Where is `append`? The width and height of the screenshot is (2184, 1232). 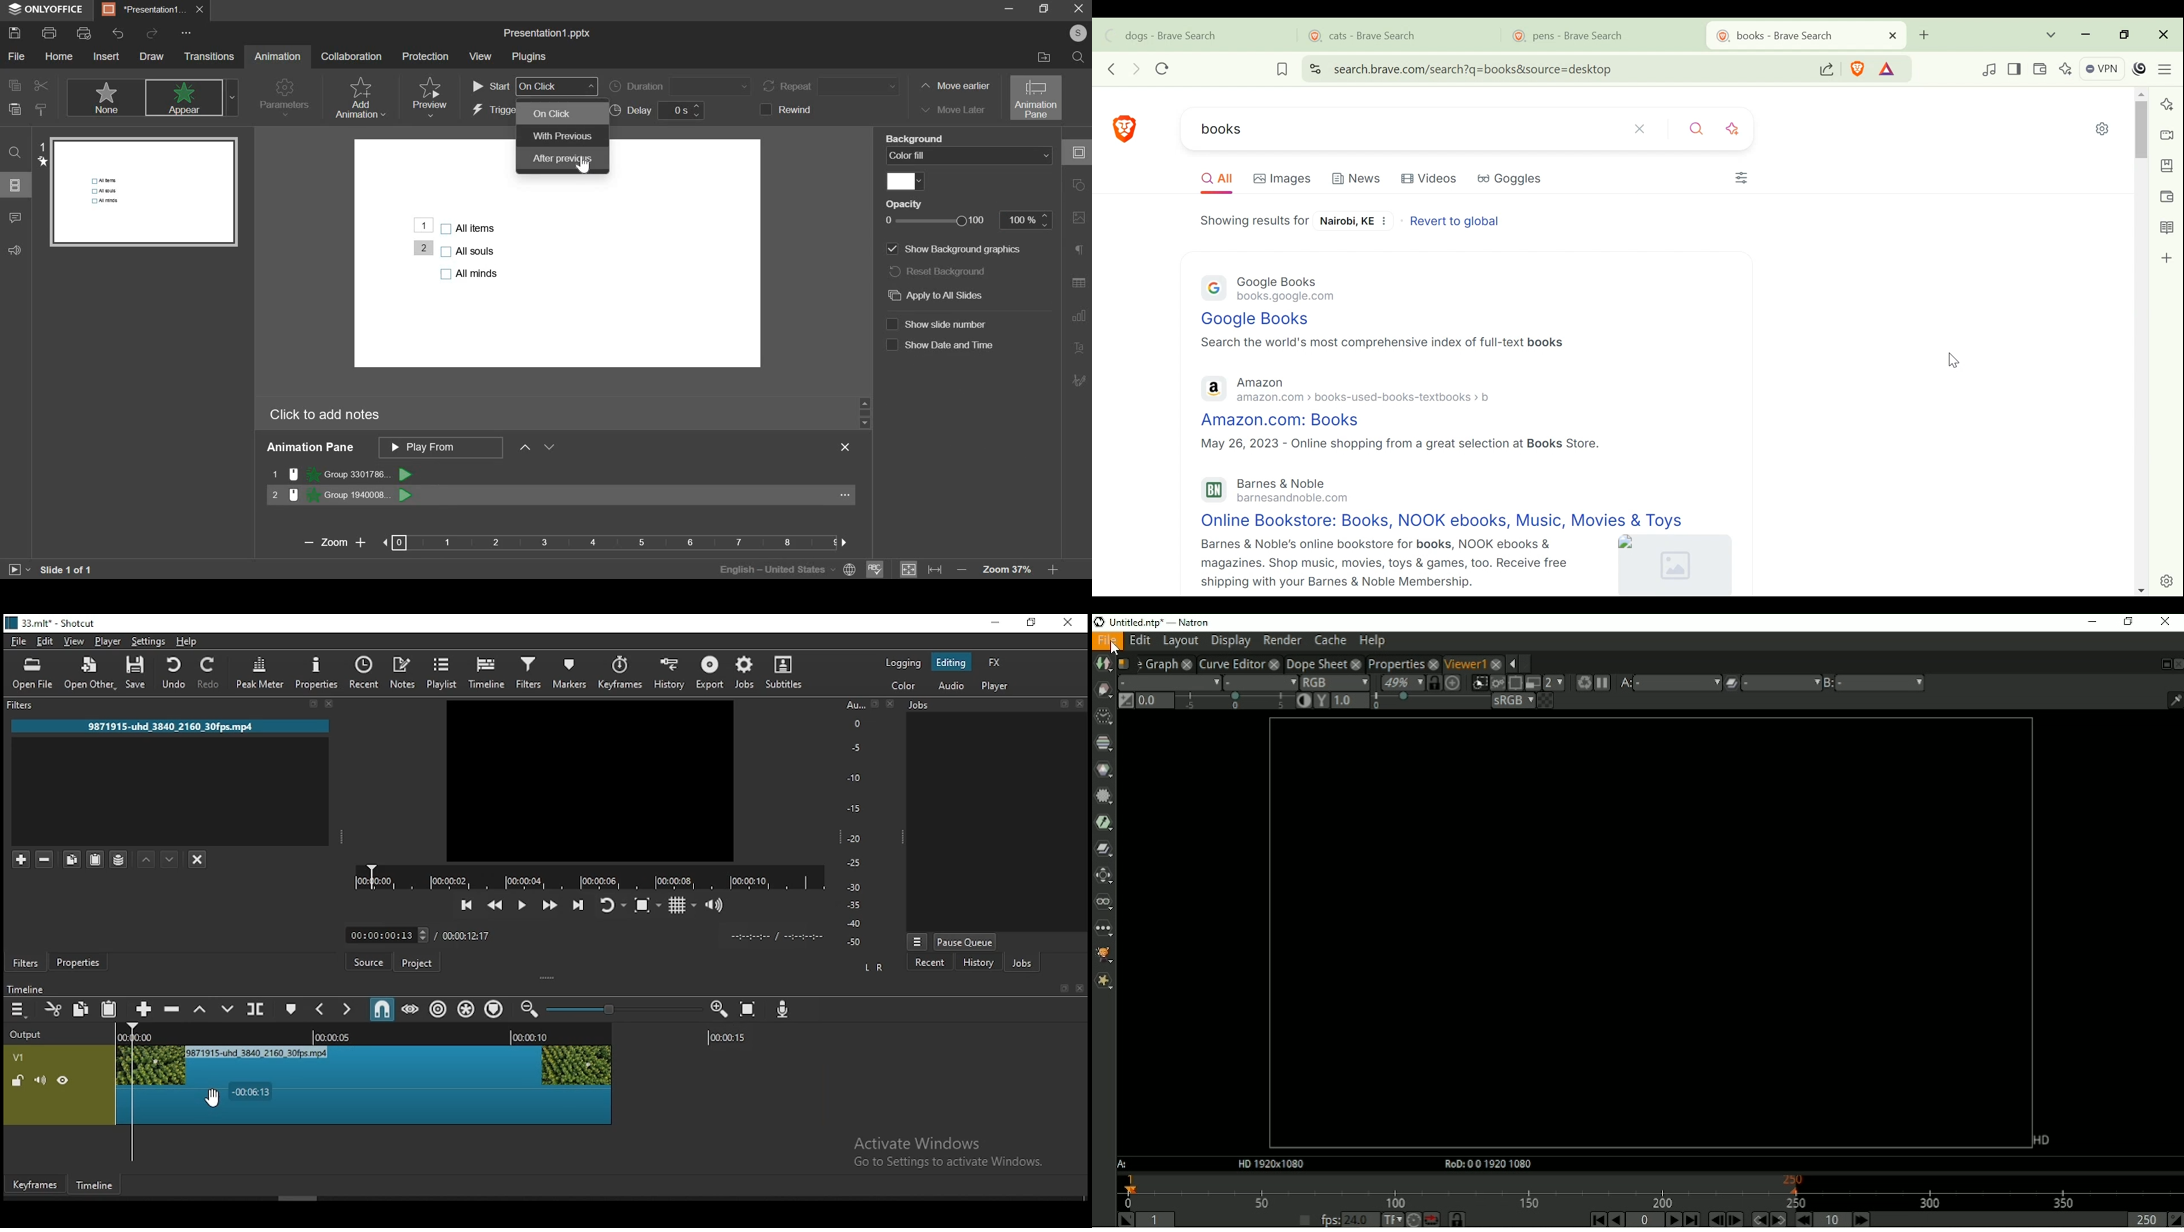
append is located at coordinates (146, 1009).